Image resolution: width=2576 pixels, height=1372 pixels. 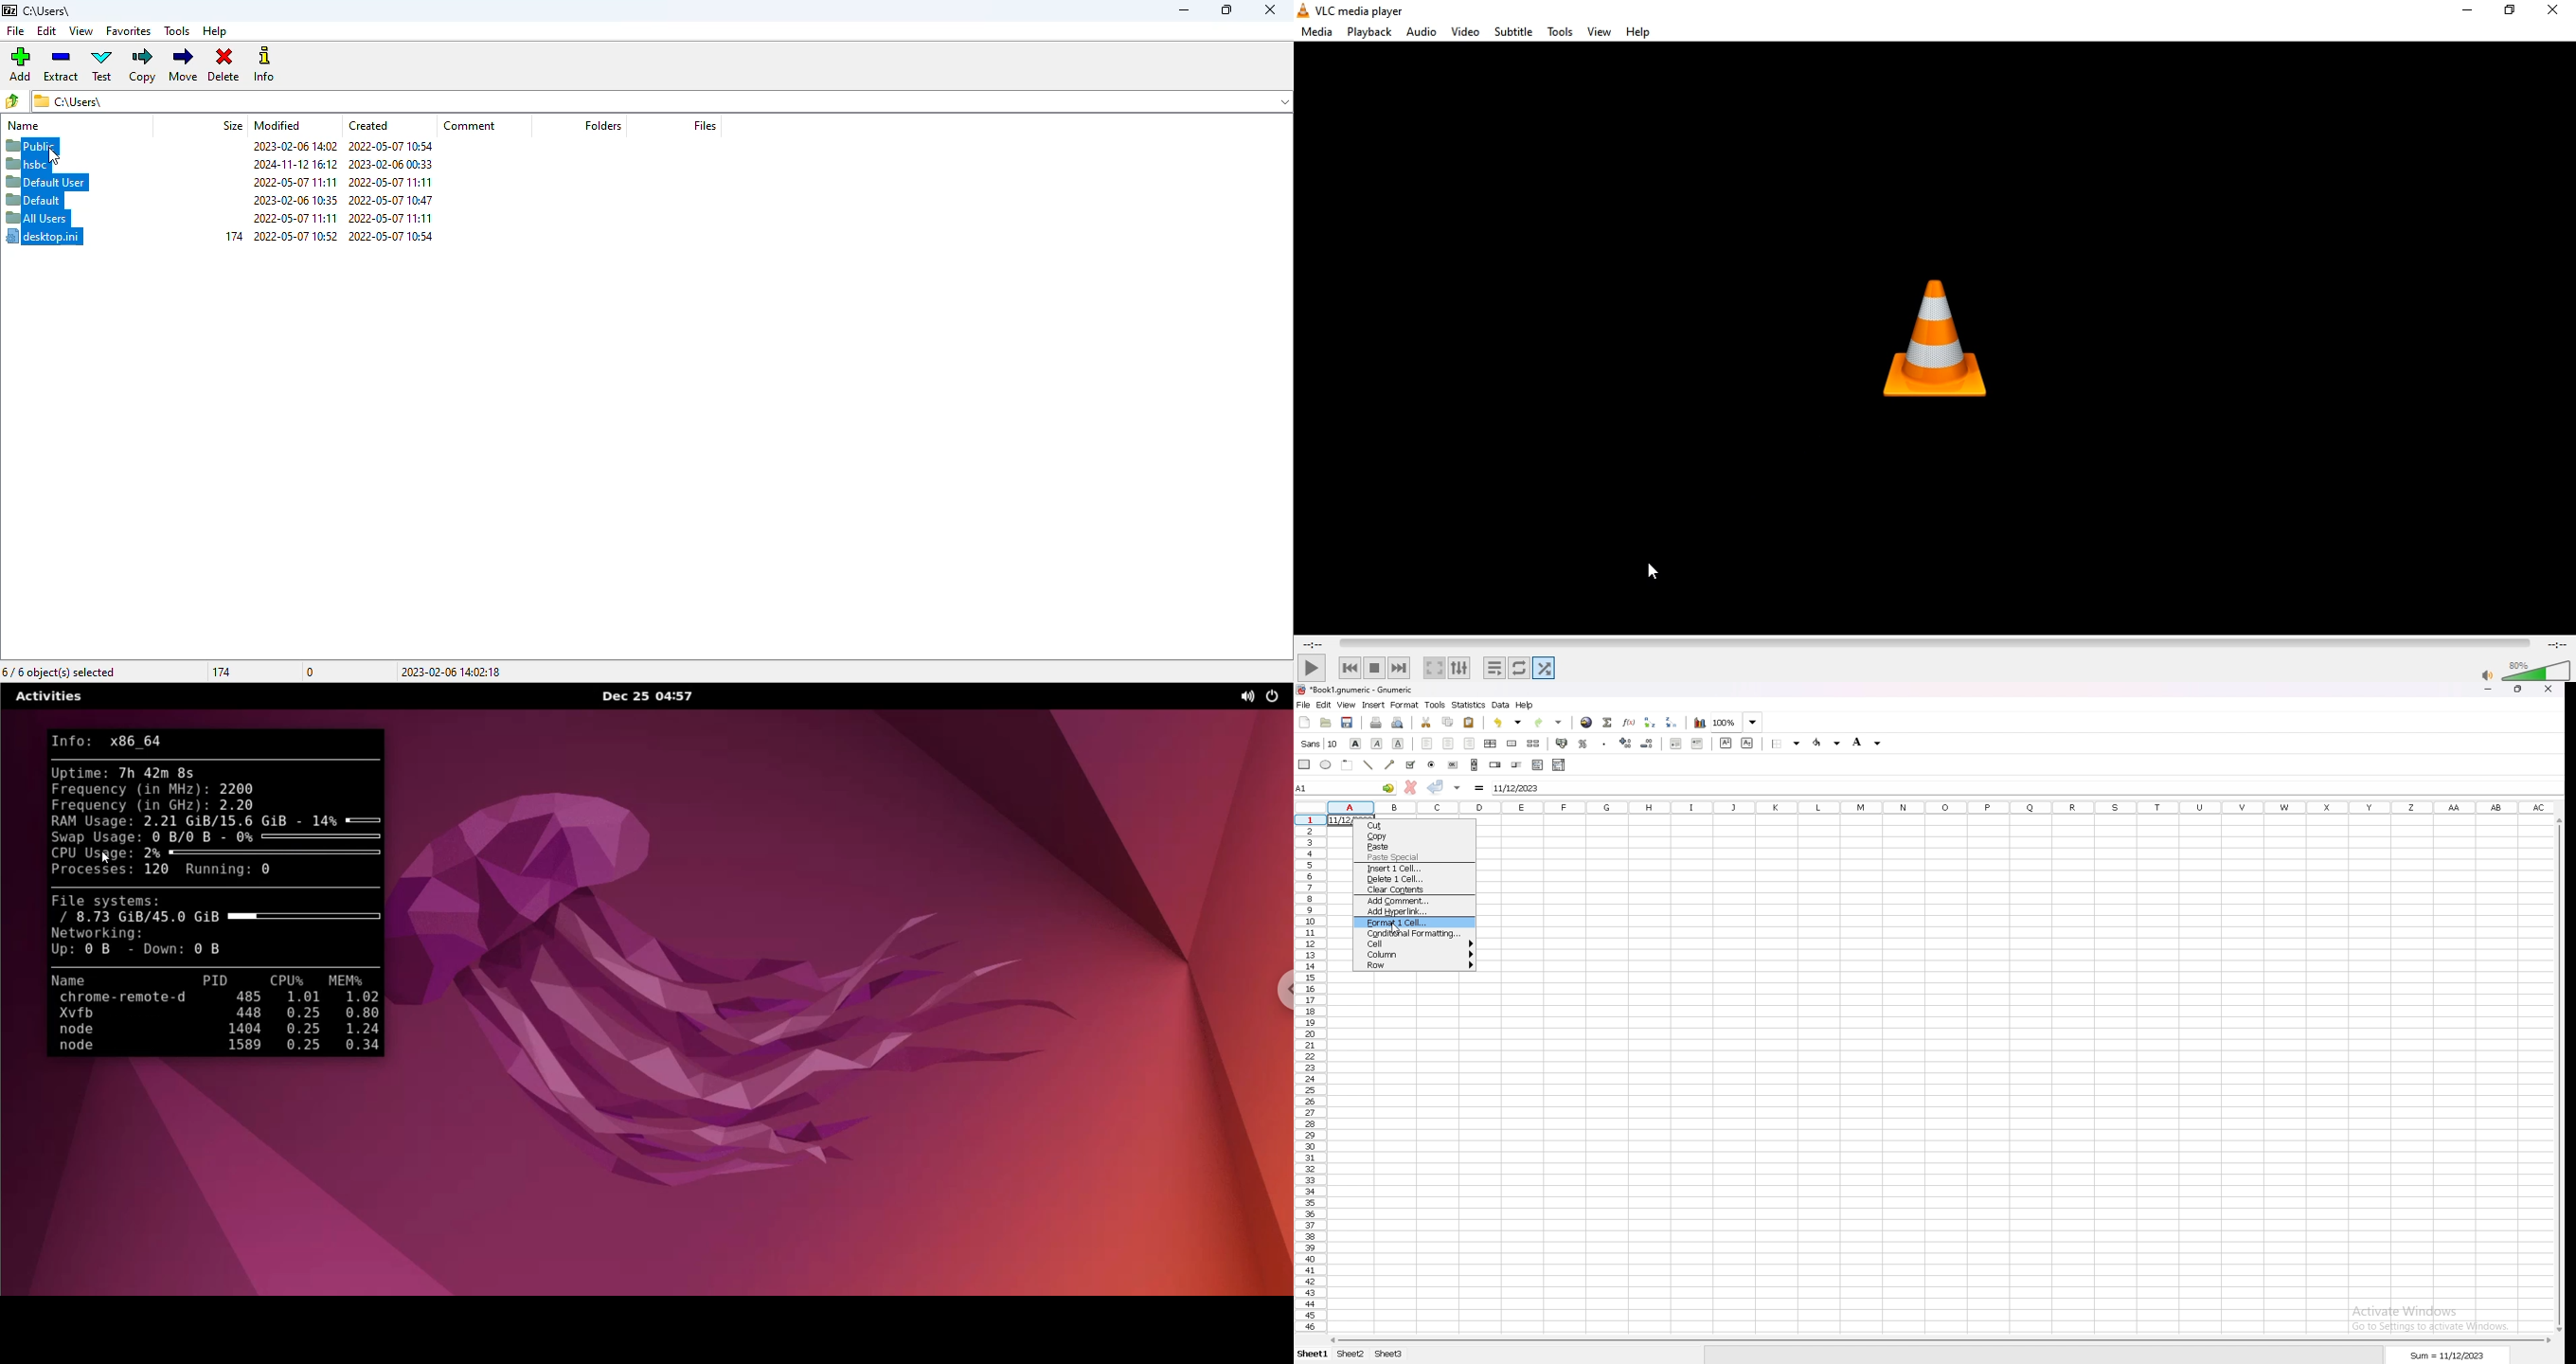 What do you see at coordinates (470, 127) in the screenshot?
I see `comment` at bounding box center [470, 127].